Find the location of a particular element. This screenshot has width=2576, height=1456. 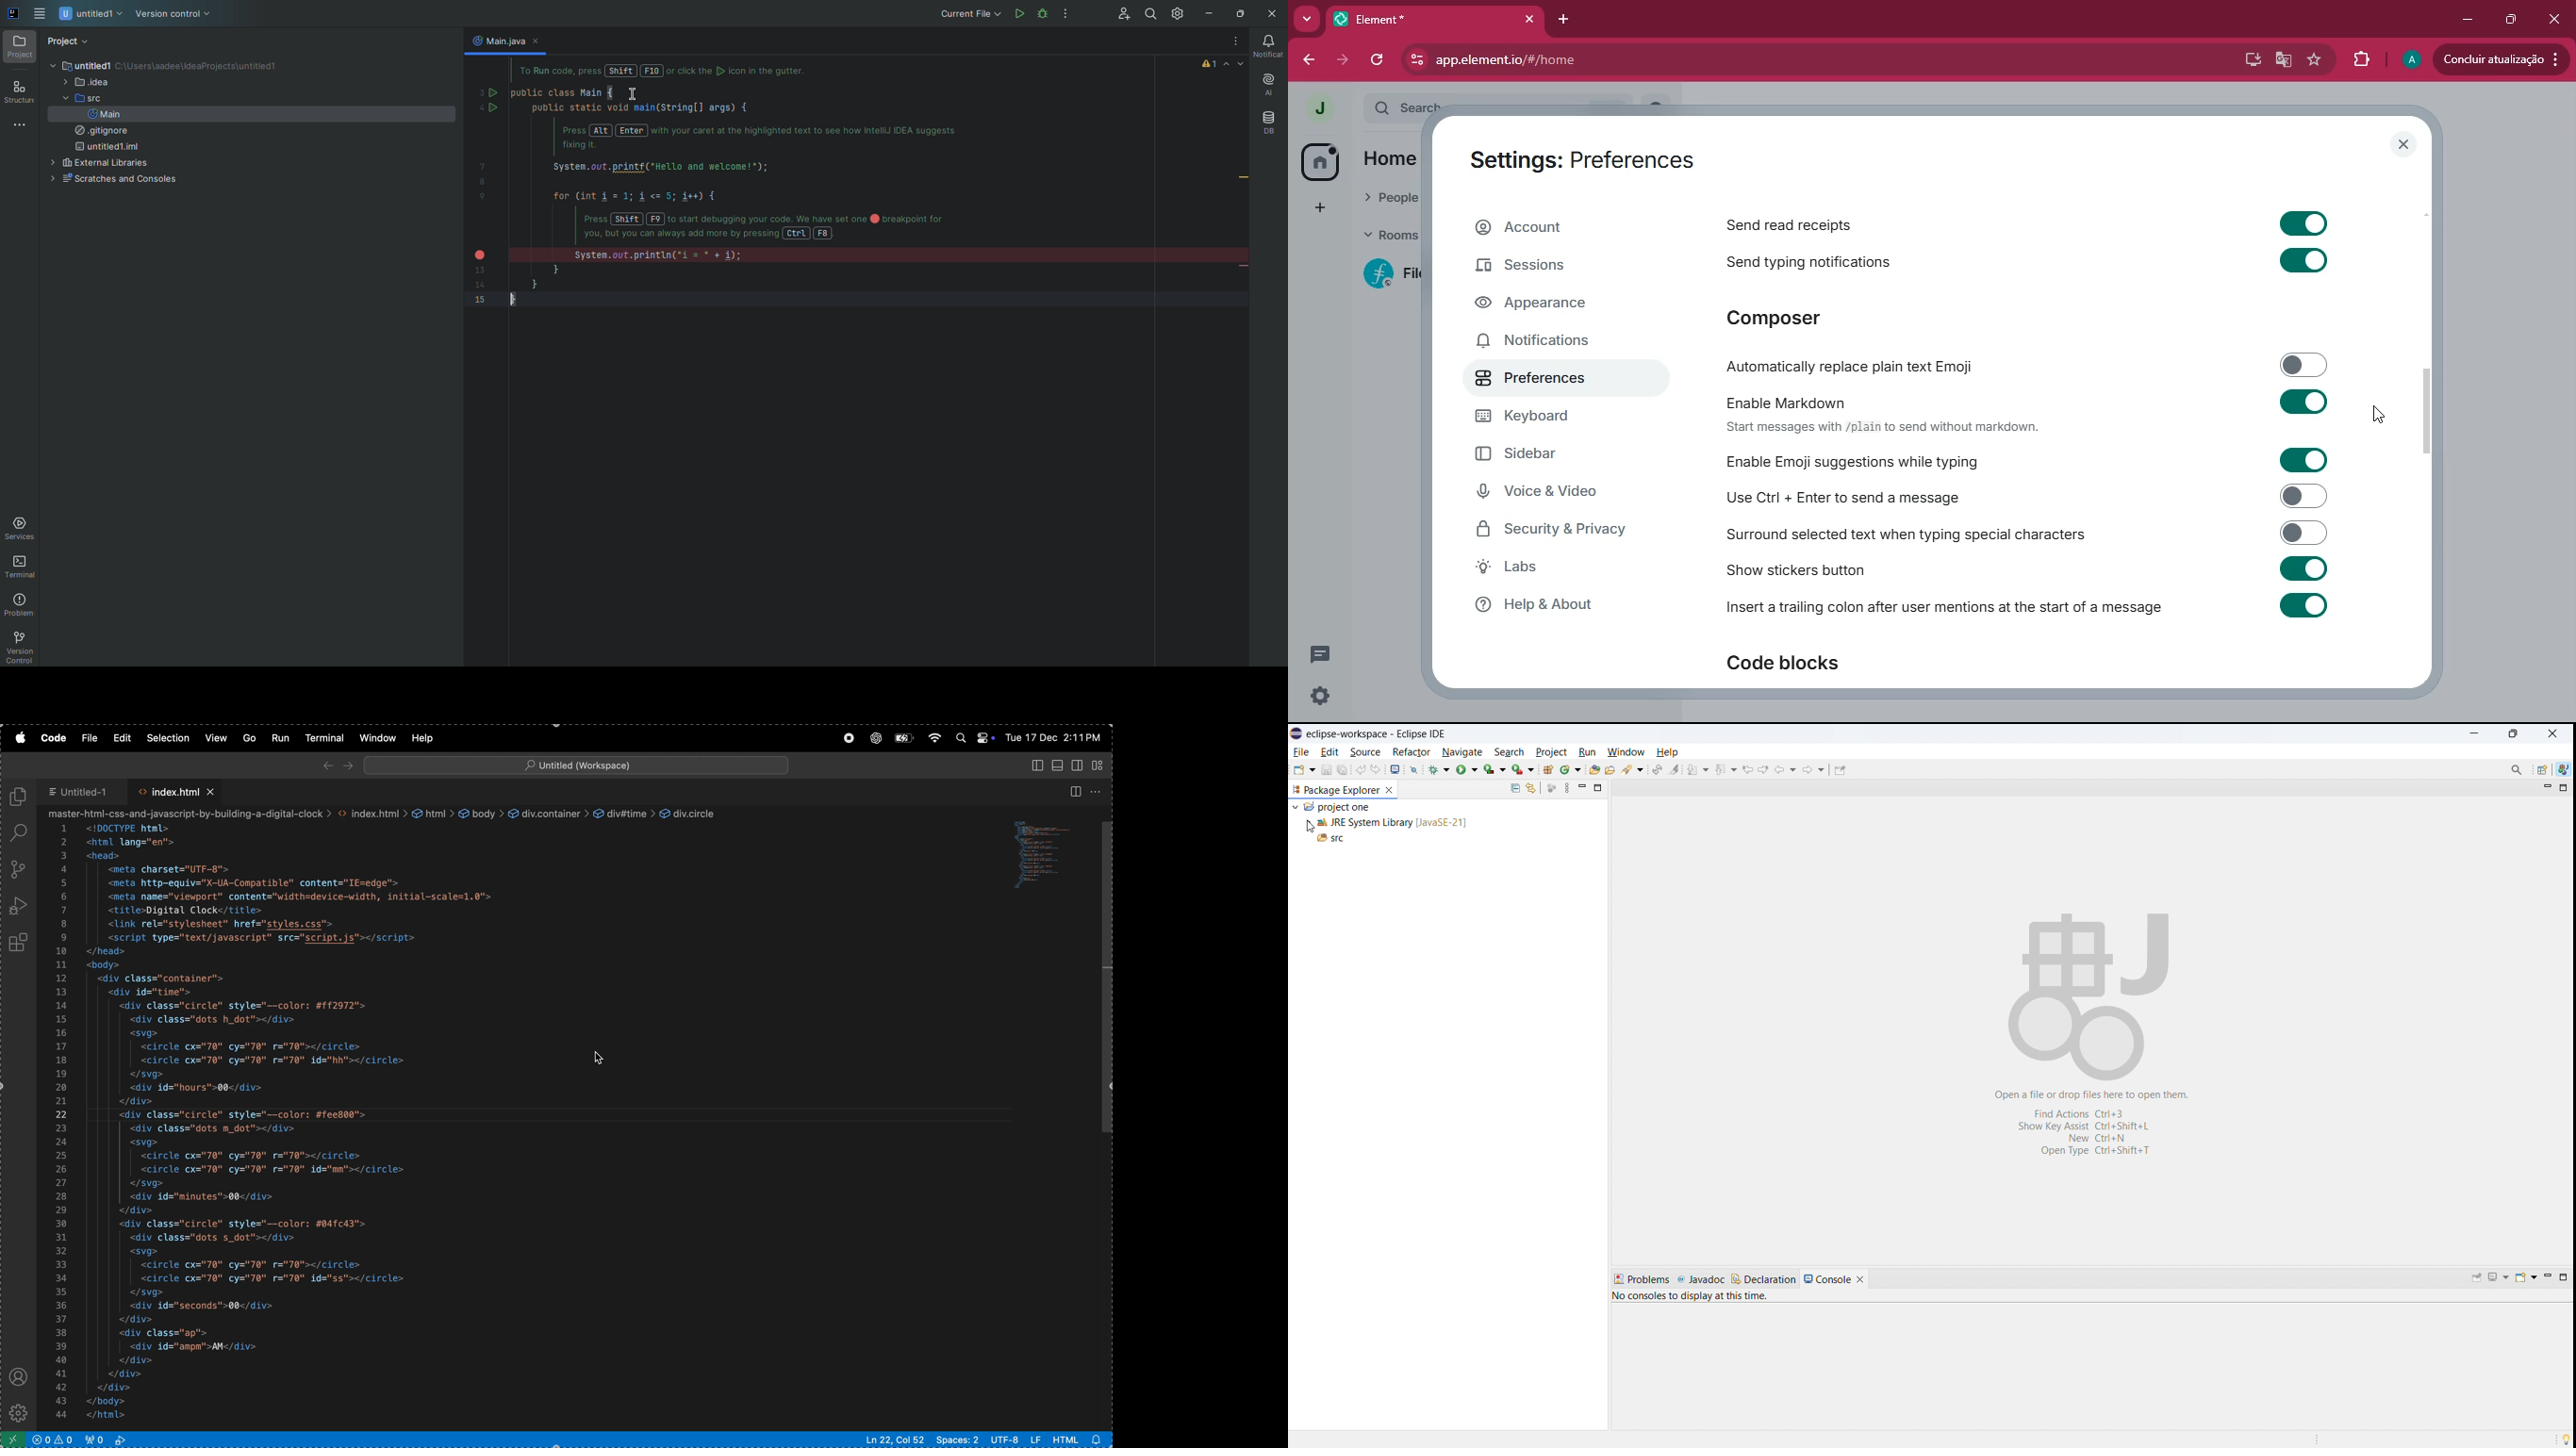

Services is located at coordinates (22, 529).